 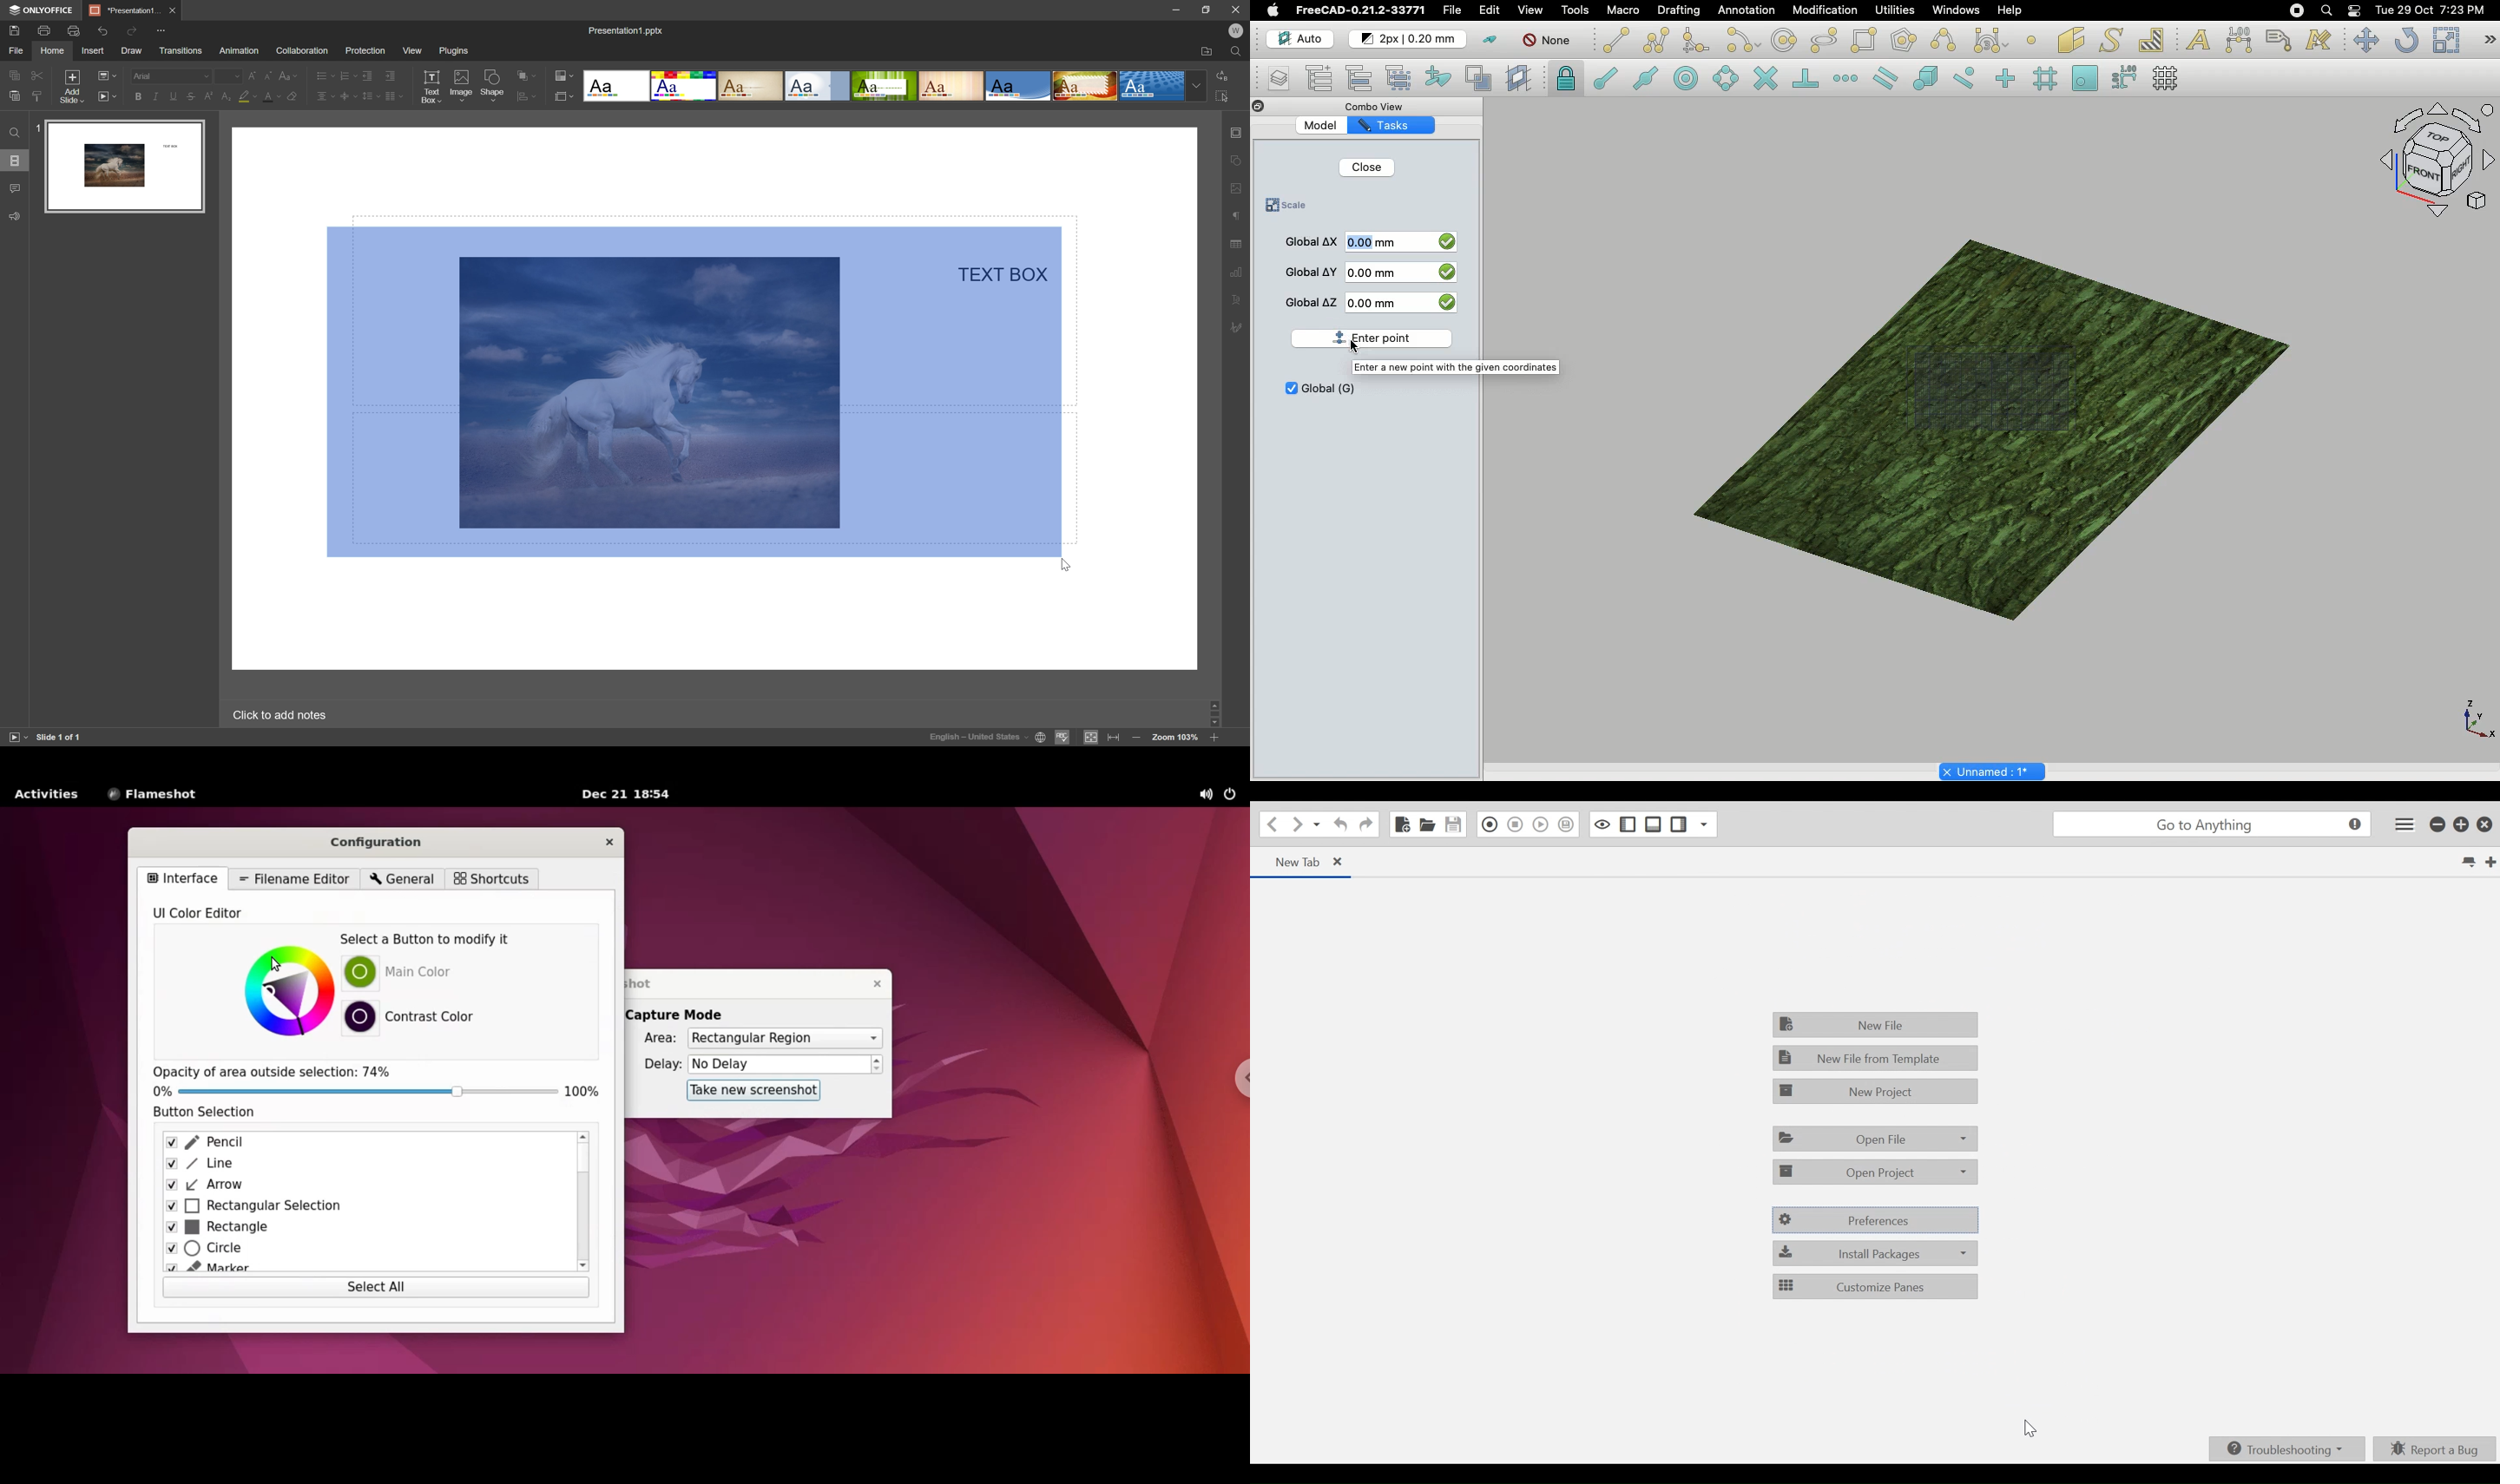 What do you see at coordinates (394, 96) in the screenshot?
I see `insert columns` at bounding box center [394, 96].